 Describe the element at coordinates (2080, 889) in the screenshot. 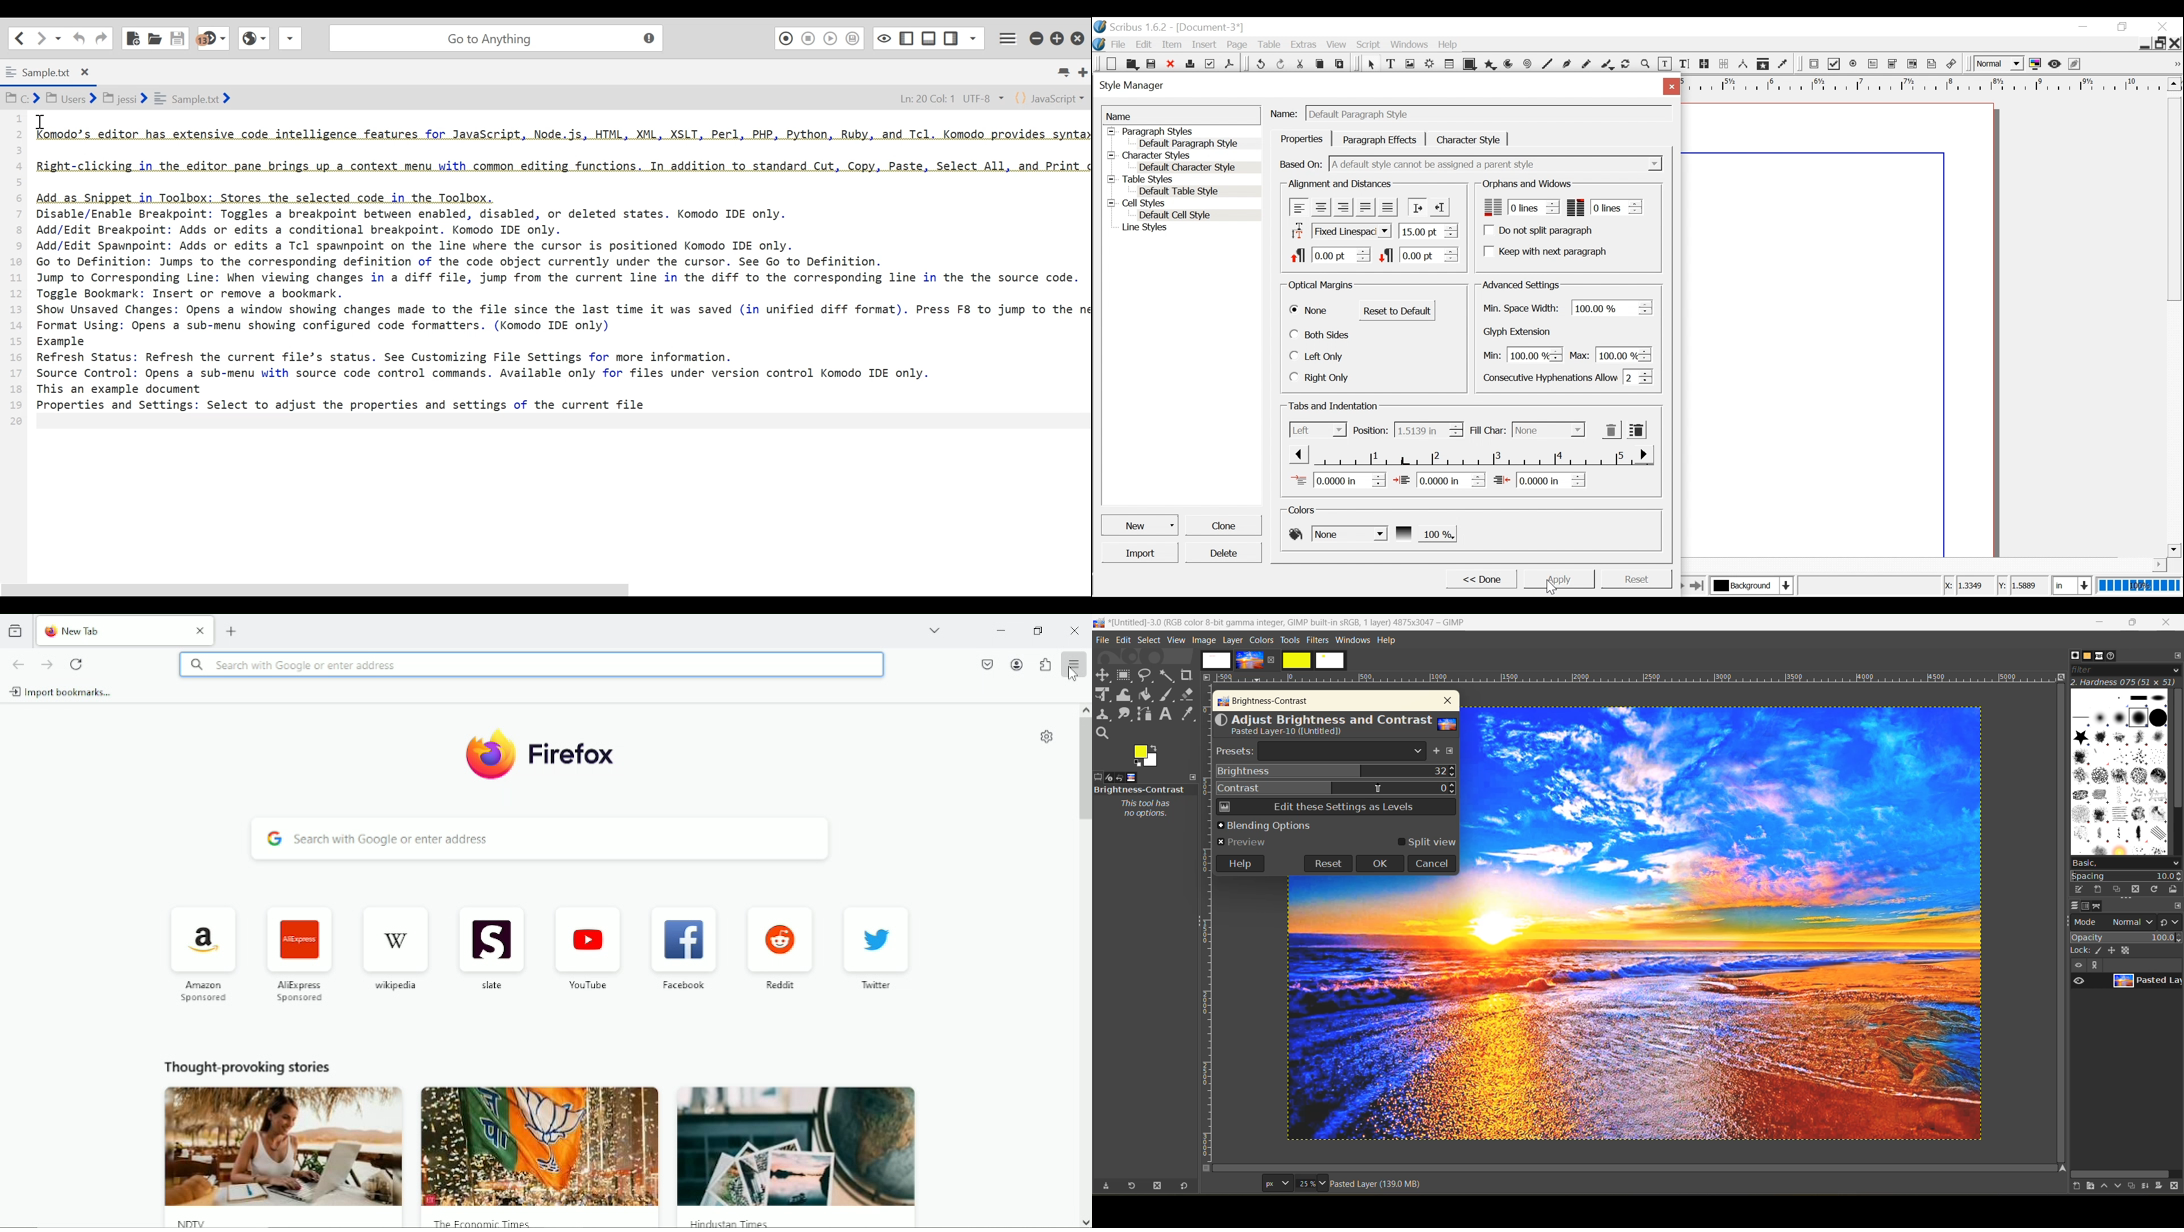

I see `edit` at that location.